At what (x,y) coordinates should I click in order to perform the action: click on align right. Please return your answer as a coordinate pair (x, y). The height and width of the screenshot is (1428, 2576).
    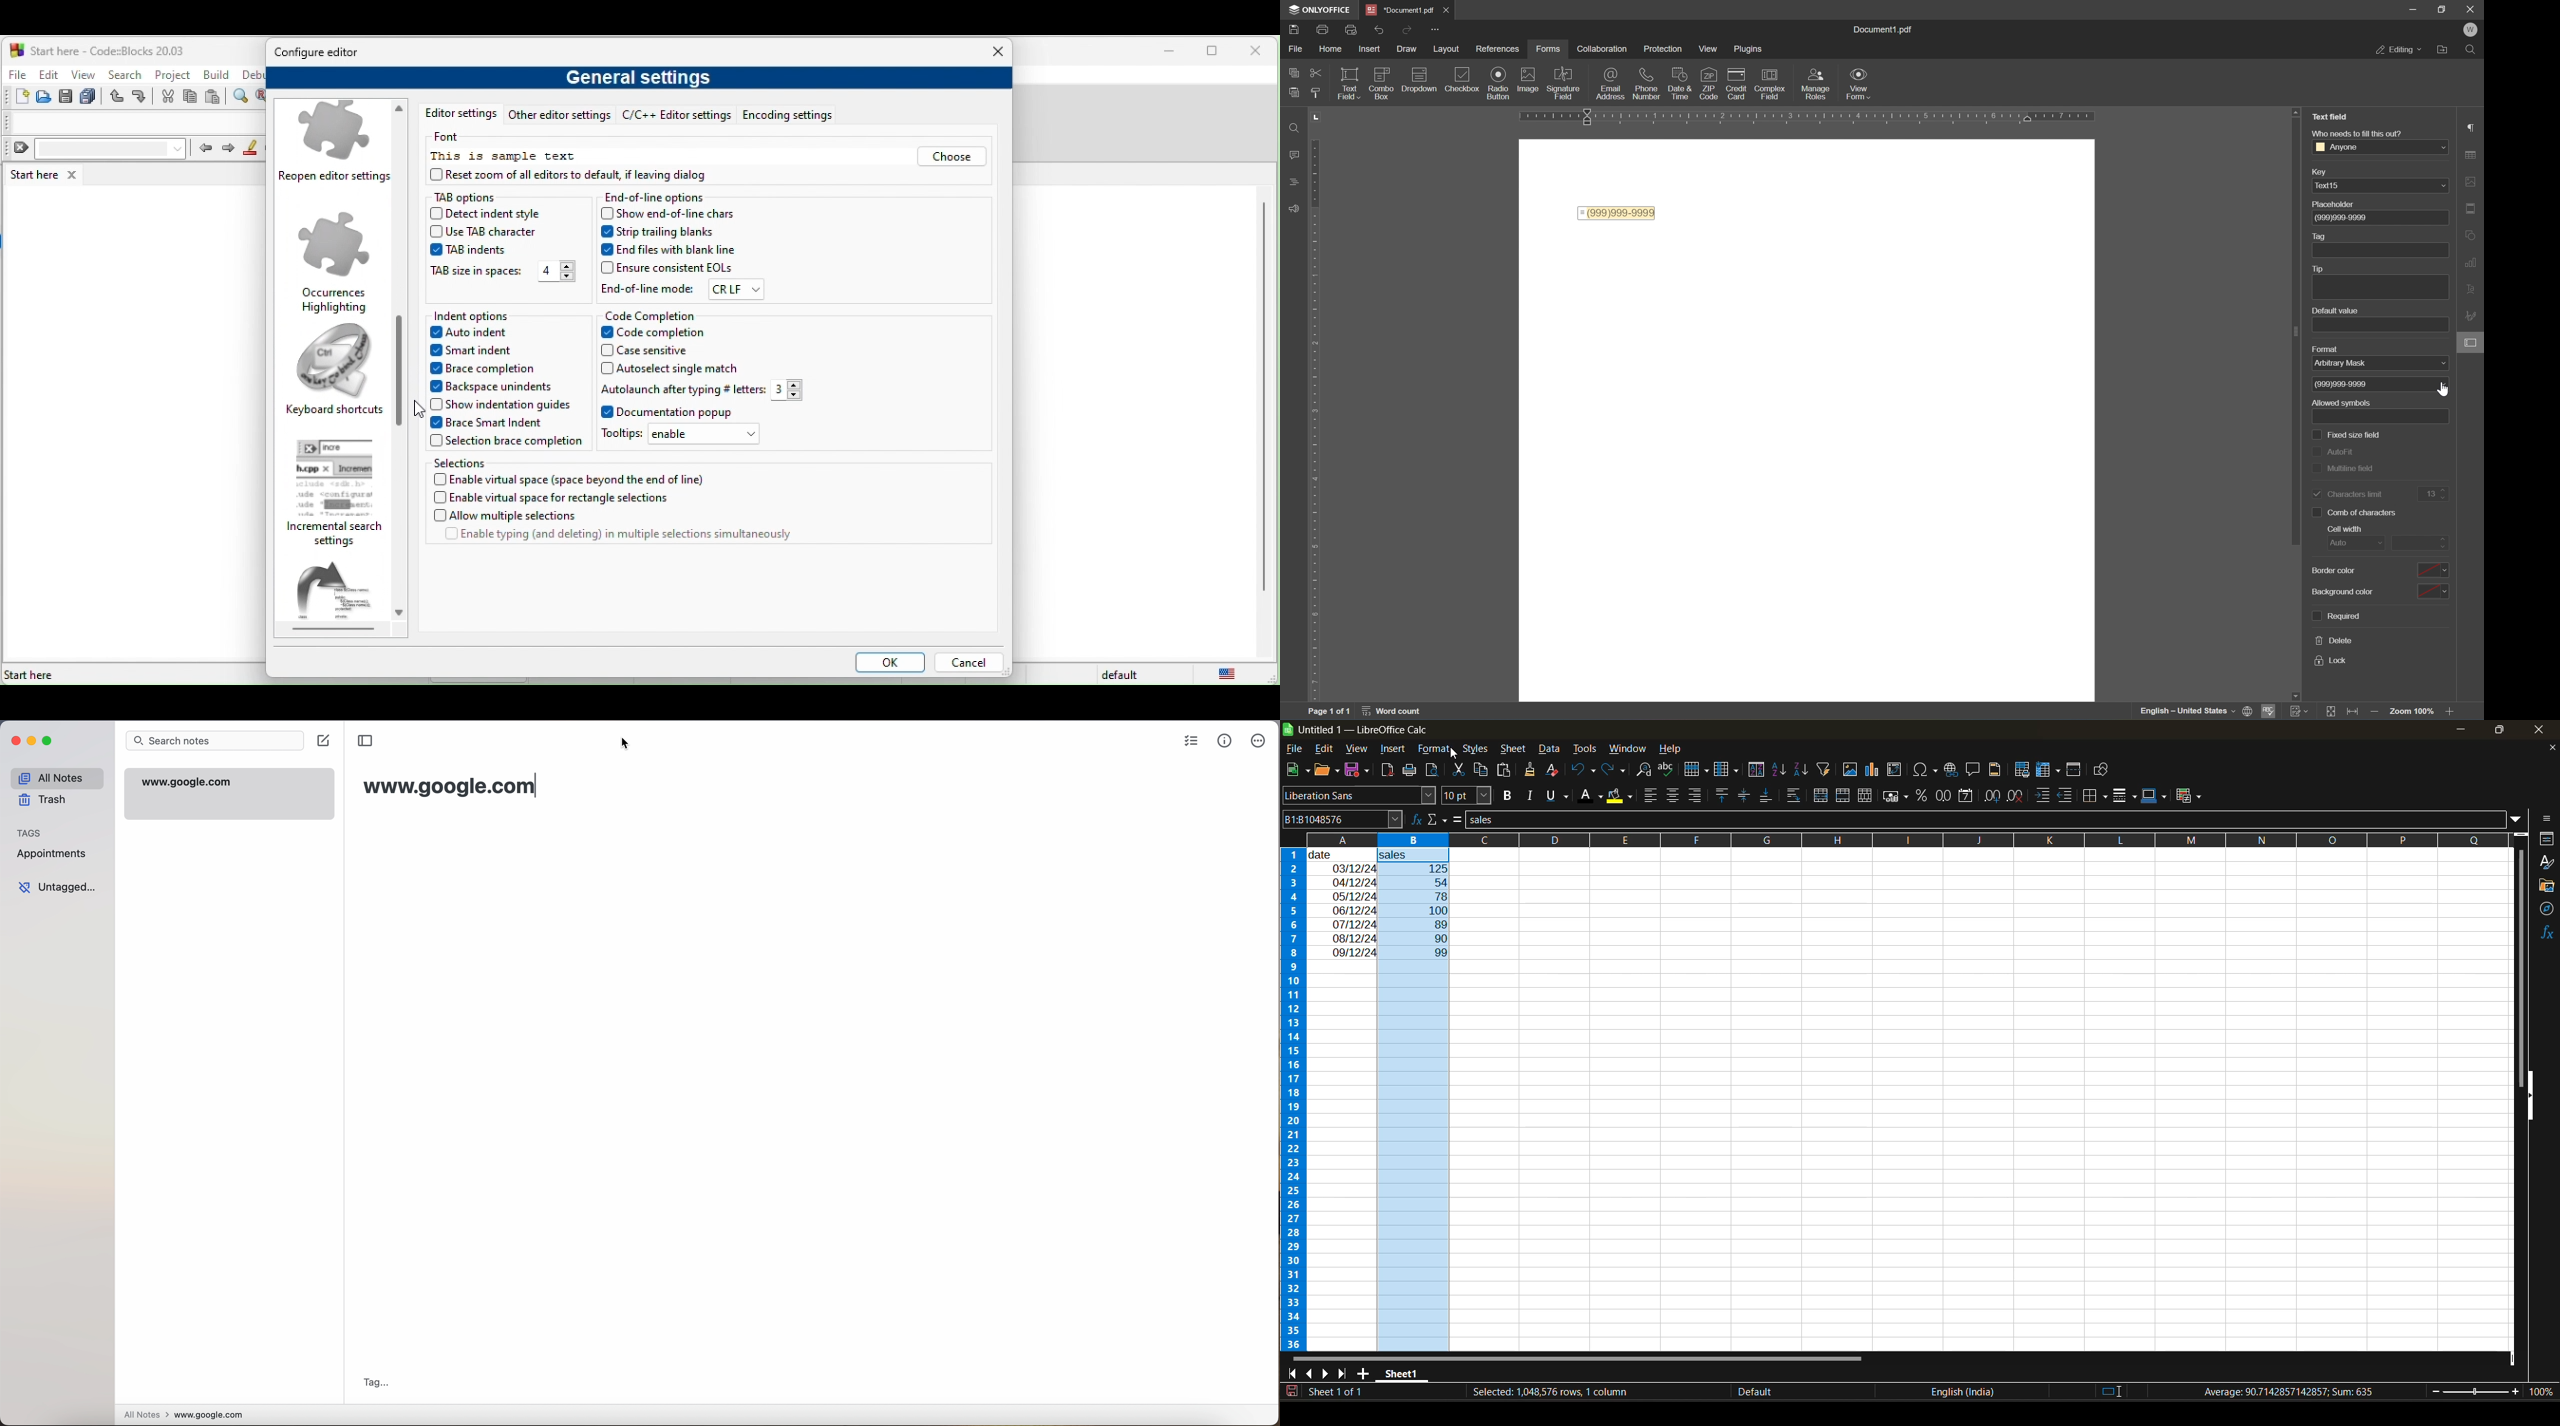
    Looking at the image, I should click on (1695, 795).